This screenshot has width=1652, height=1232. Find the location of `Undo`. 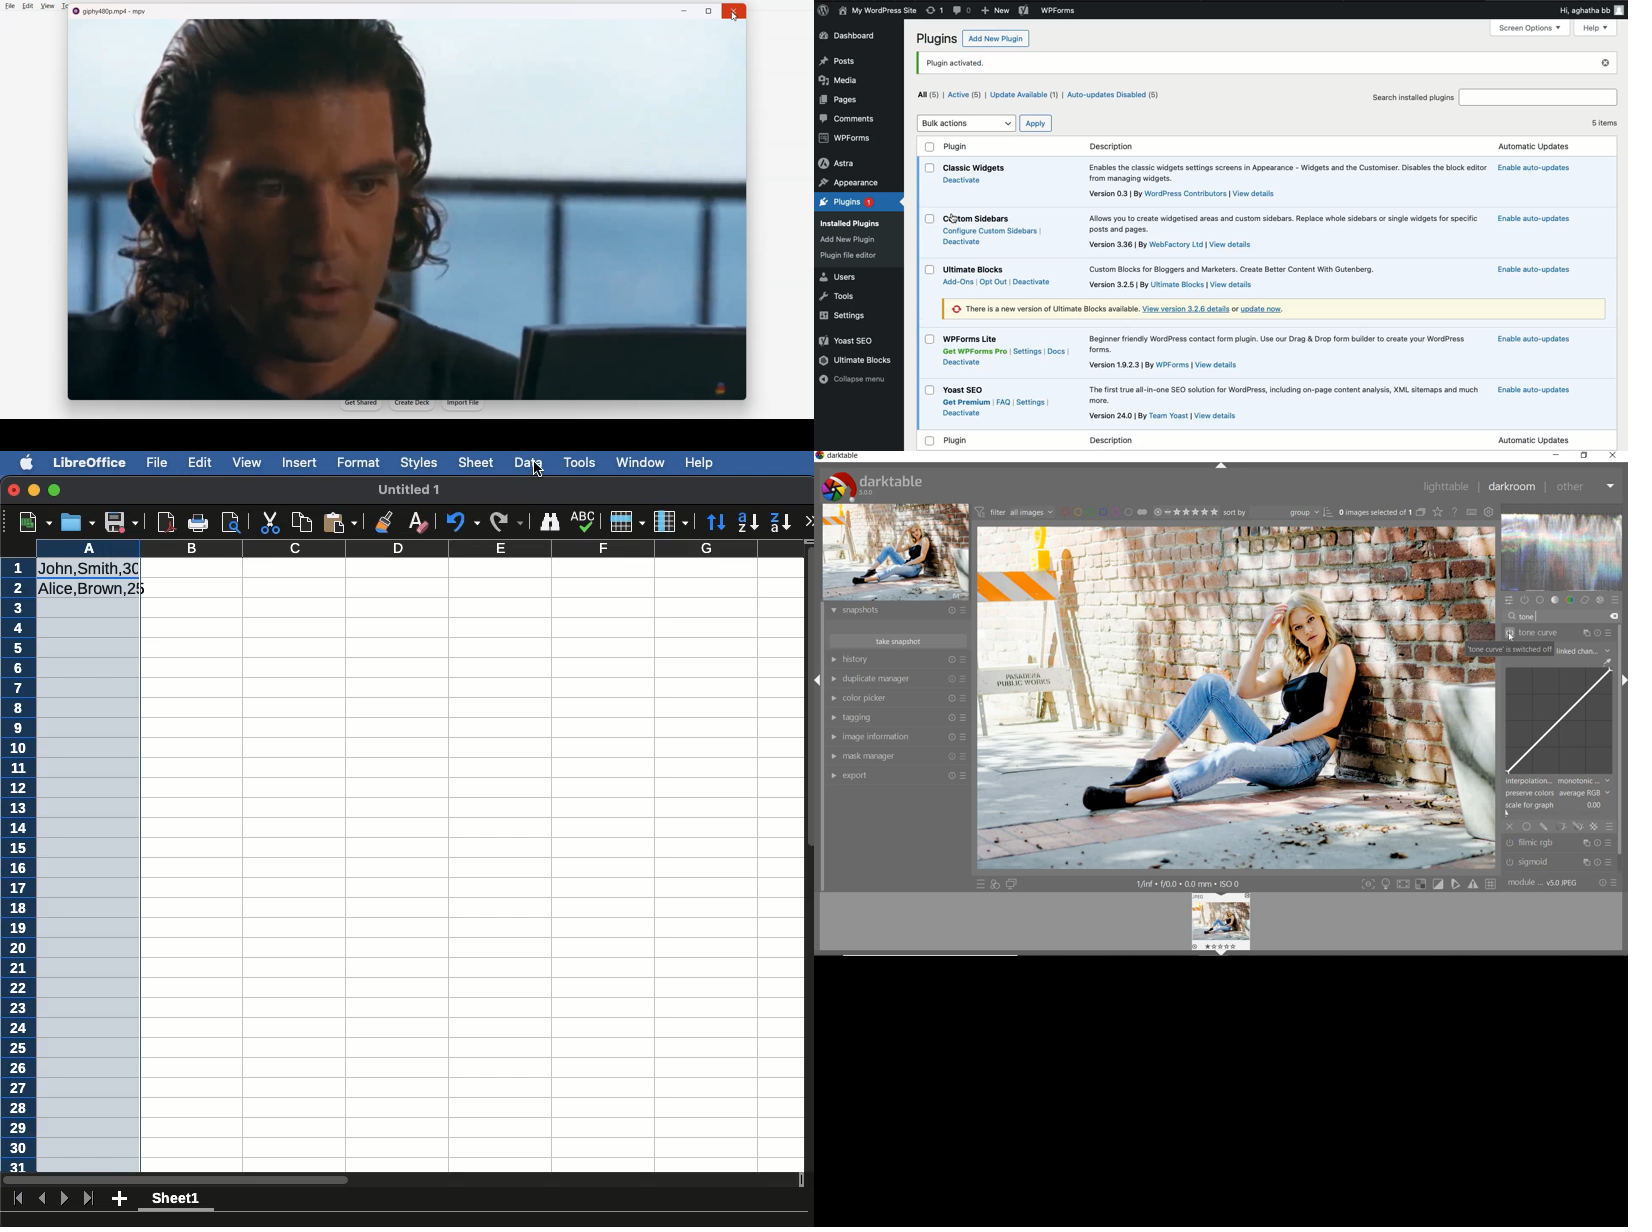

Undo is located at coordinates (465, 521).